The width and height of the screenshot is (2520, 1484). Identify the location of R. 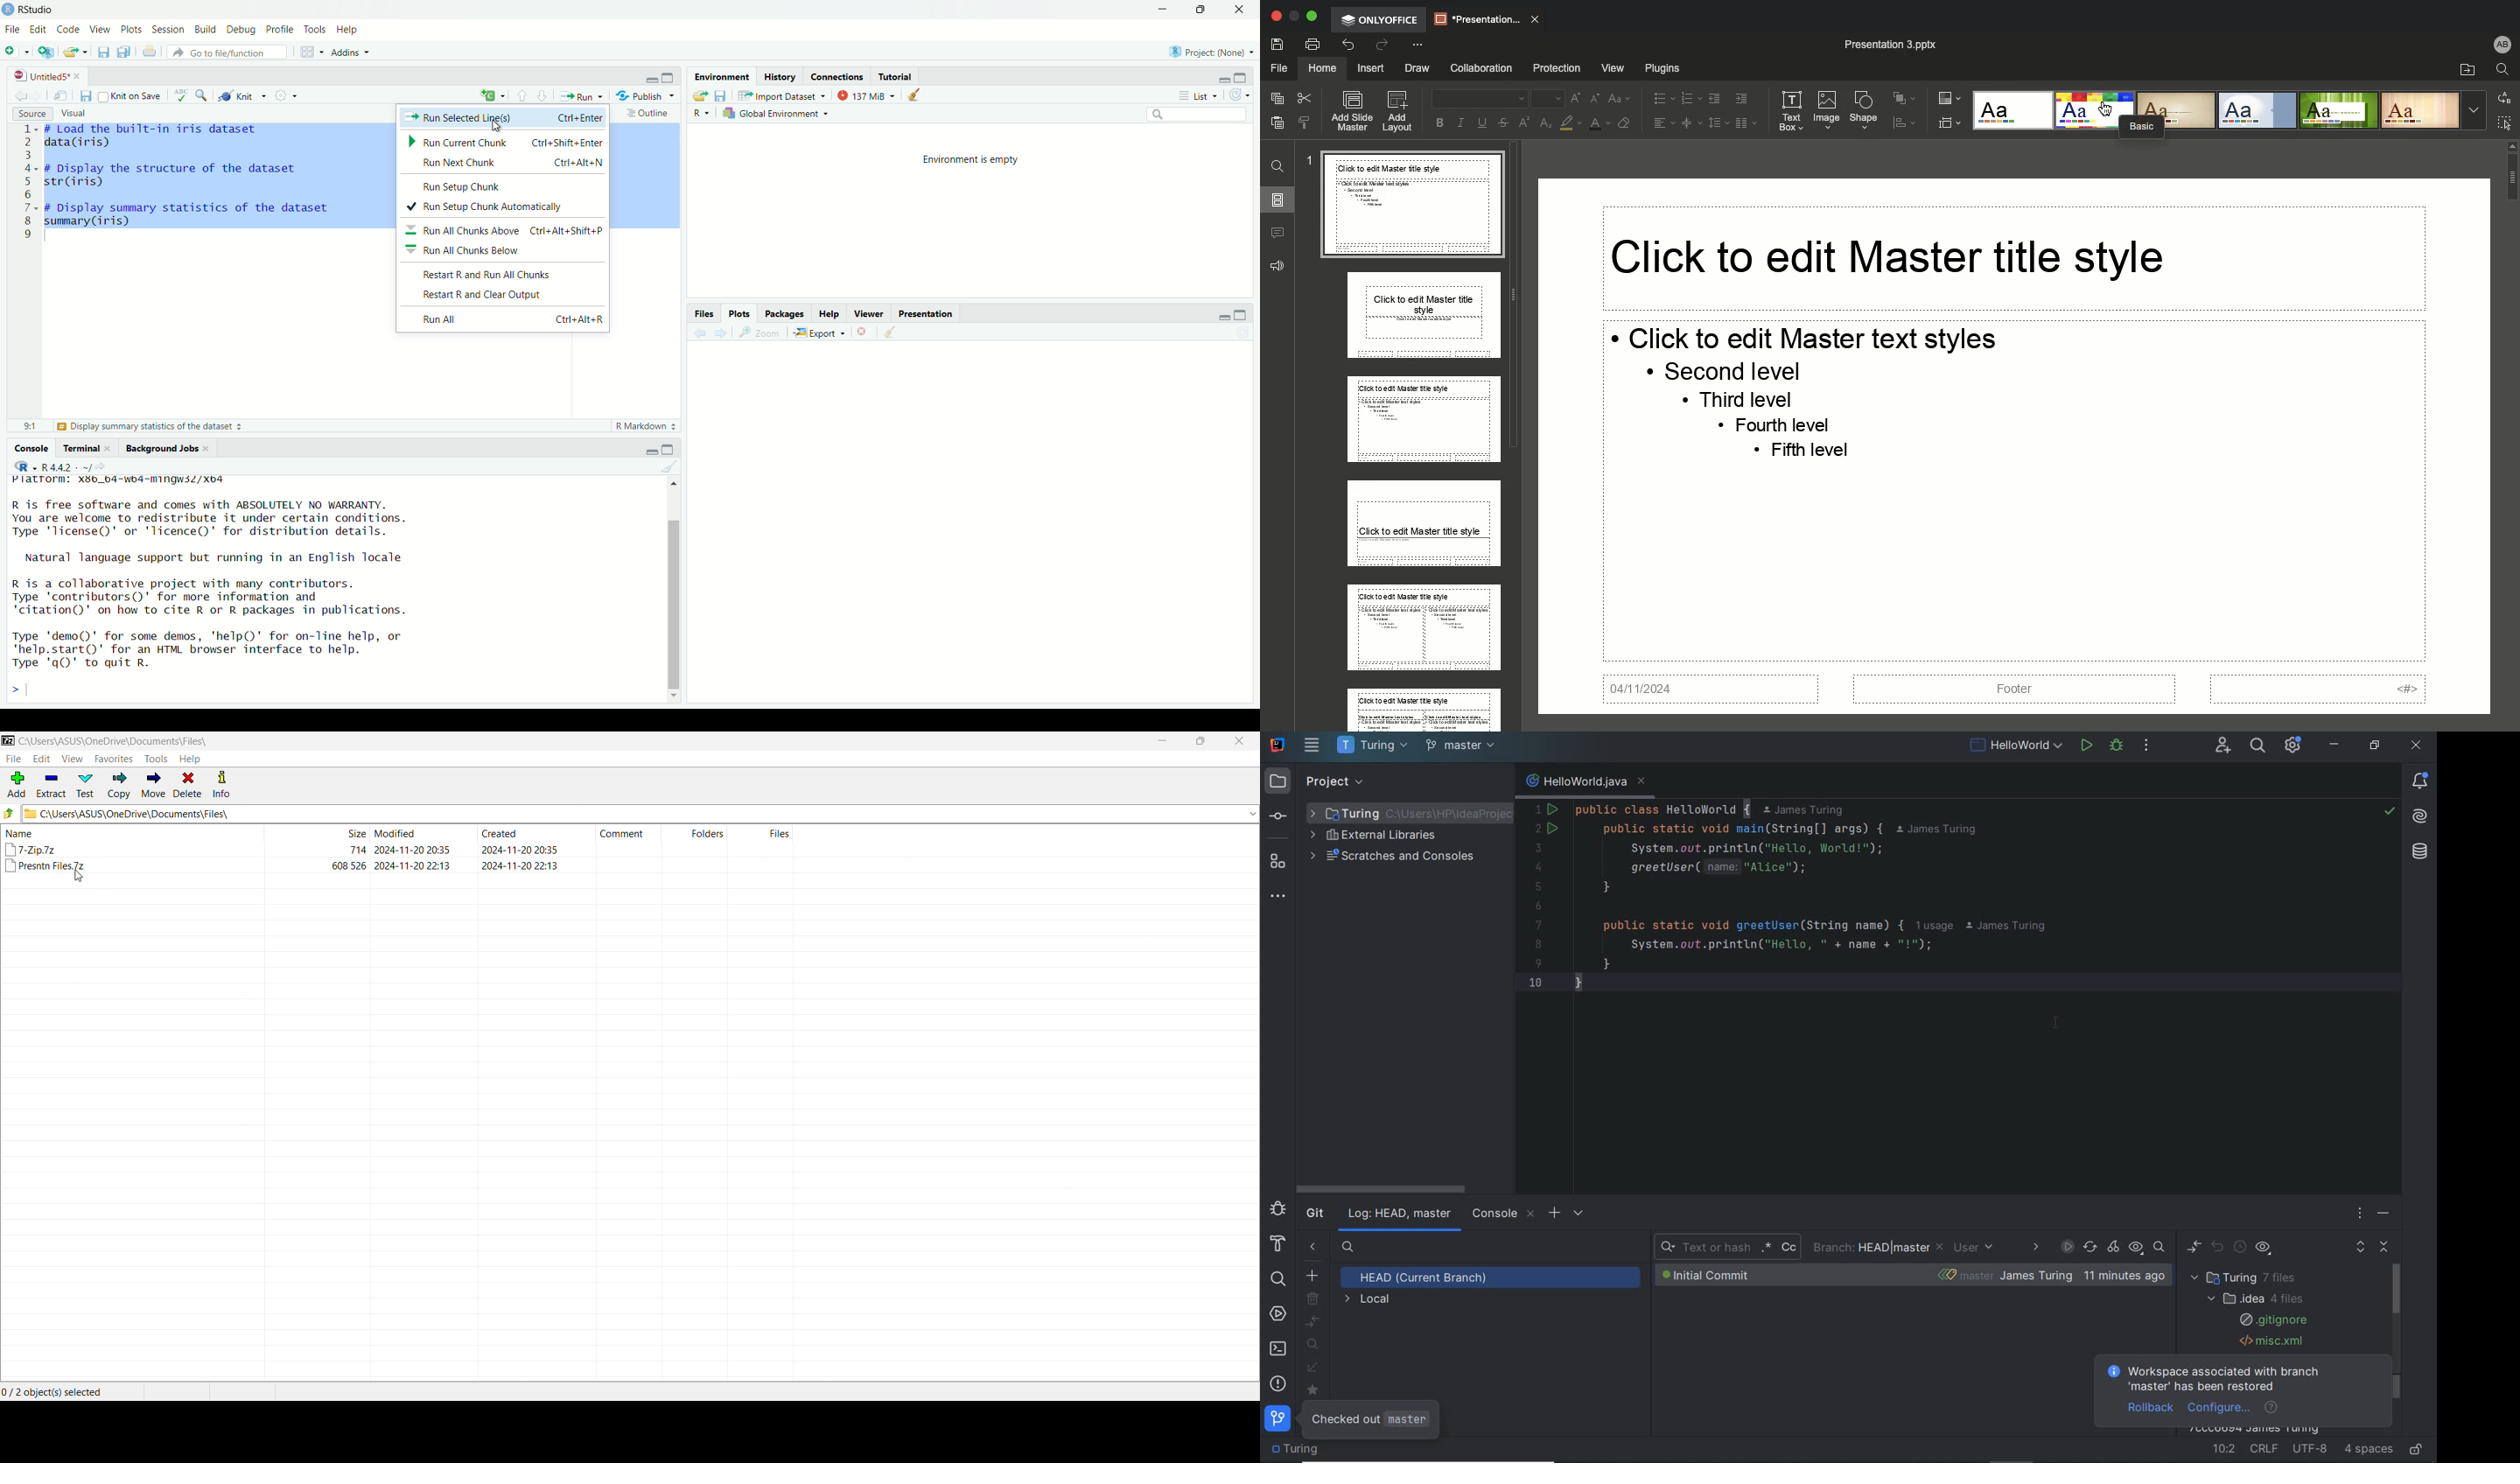
(702, 113).